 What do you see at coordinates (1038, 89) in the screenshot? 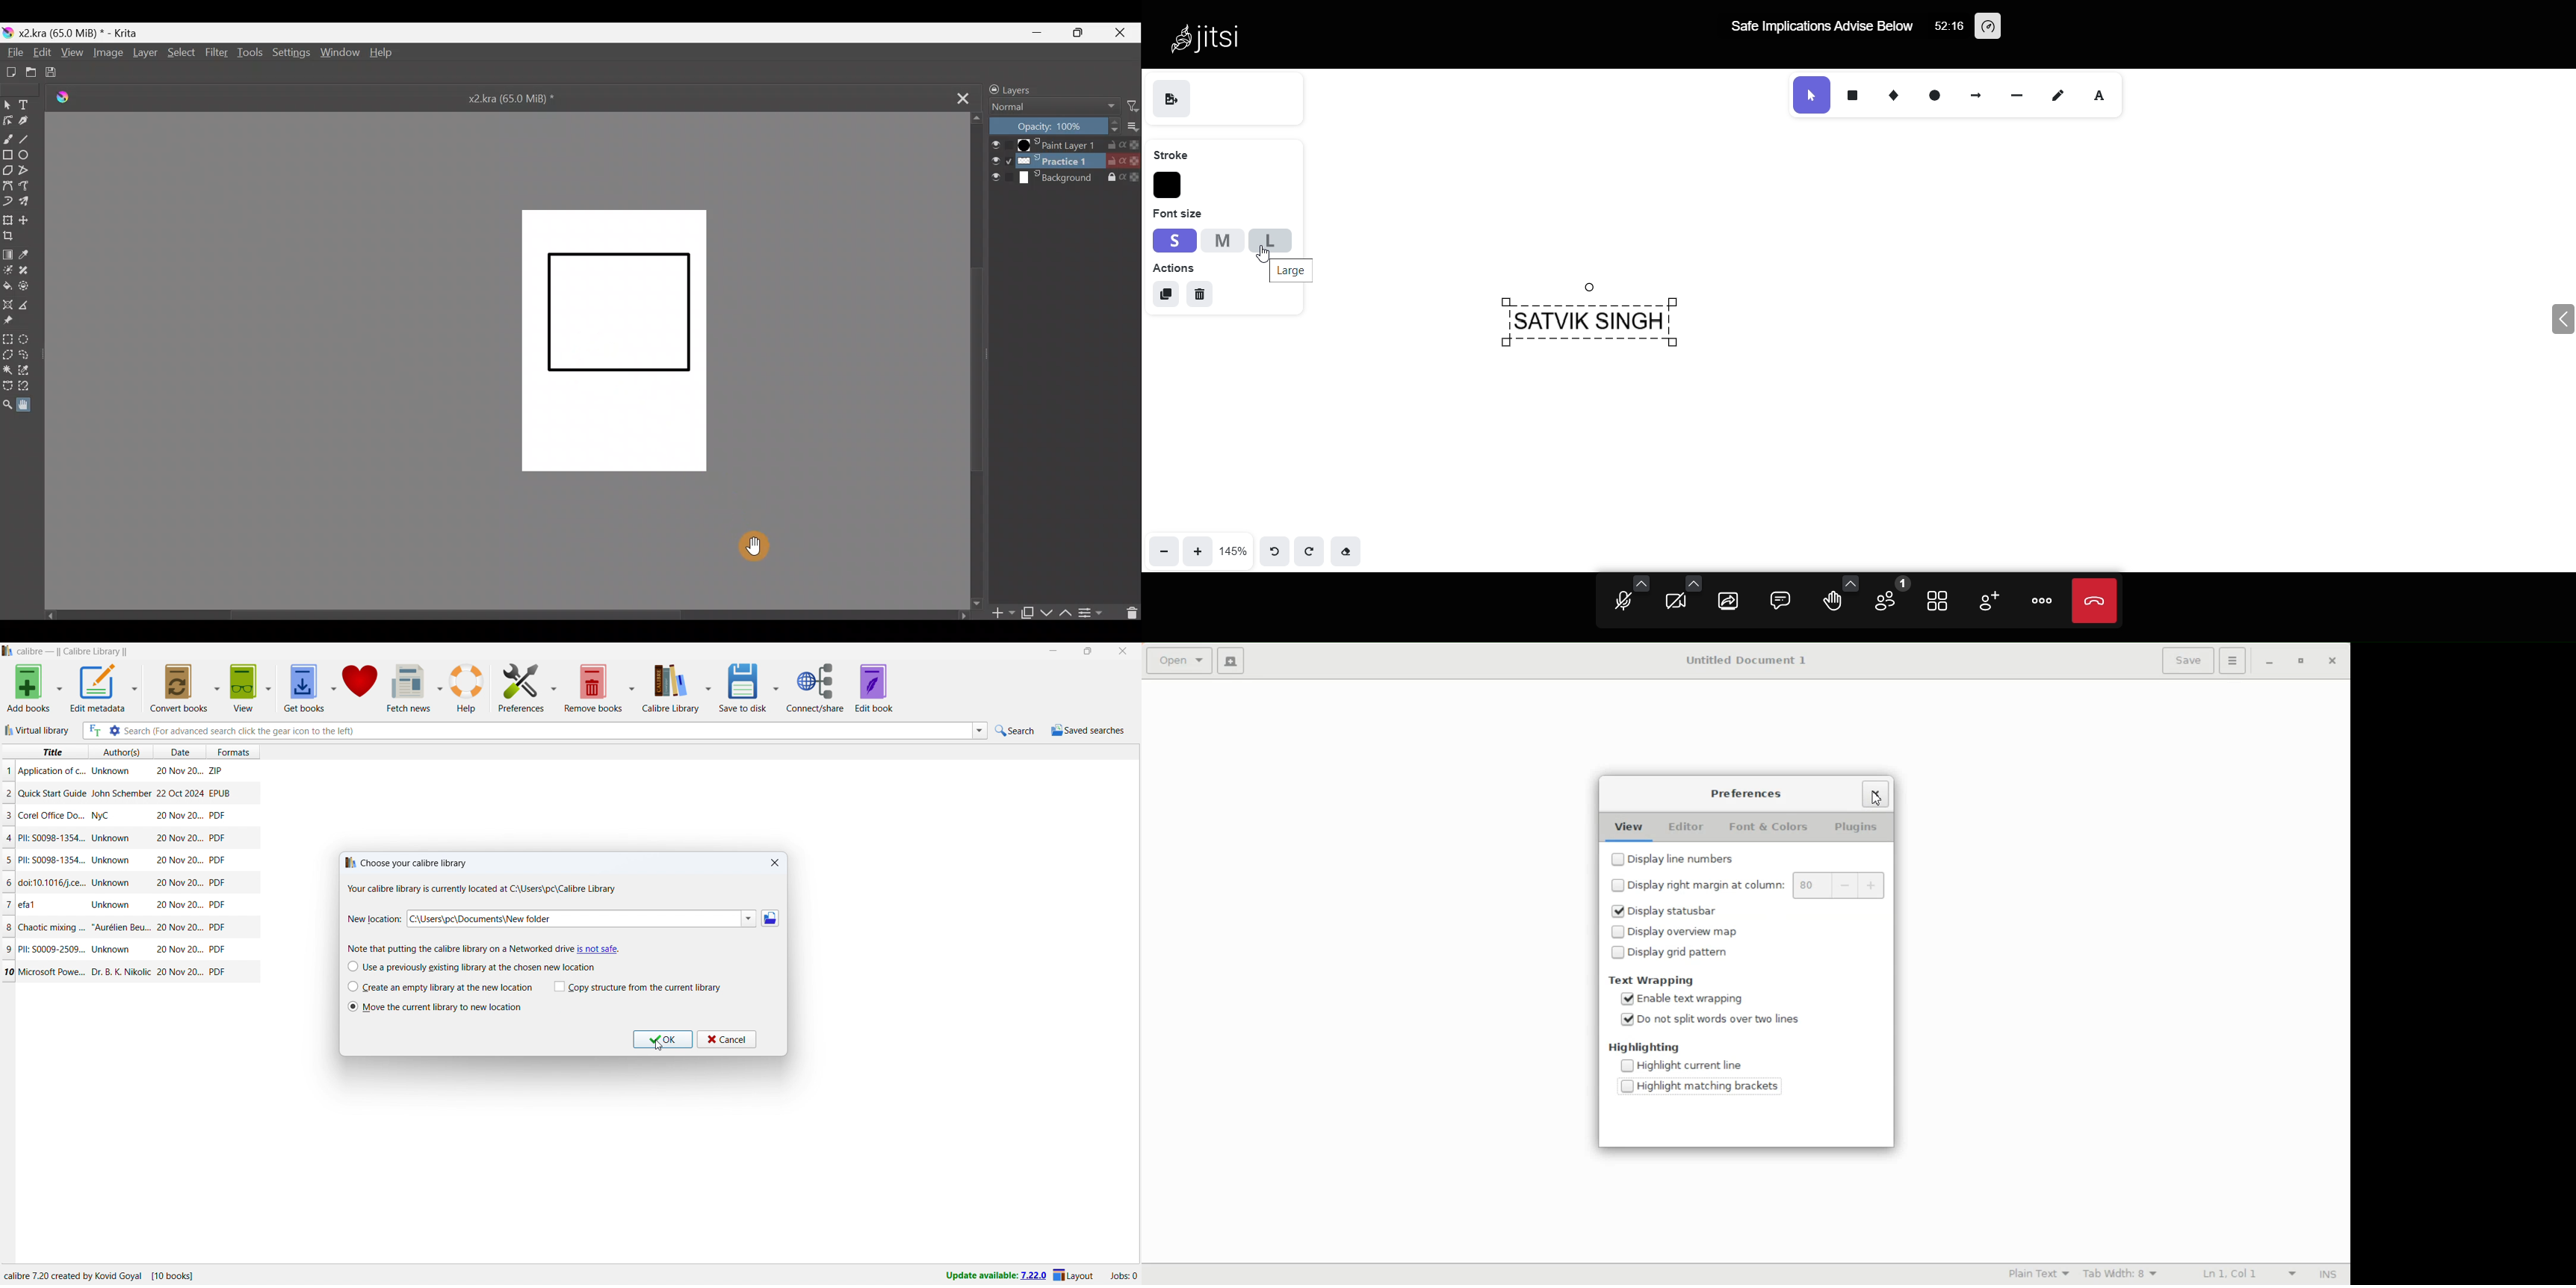
I see `Layers` at bounding box center [1038, 89].